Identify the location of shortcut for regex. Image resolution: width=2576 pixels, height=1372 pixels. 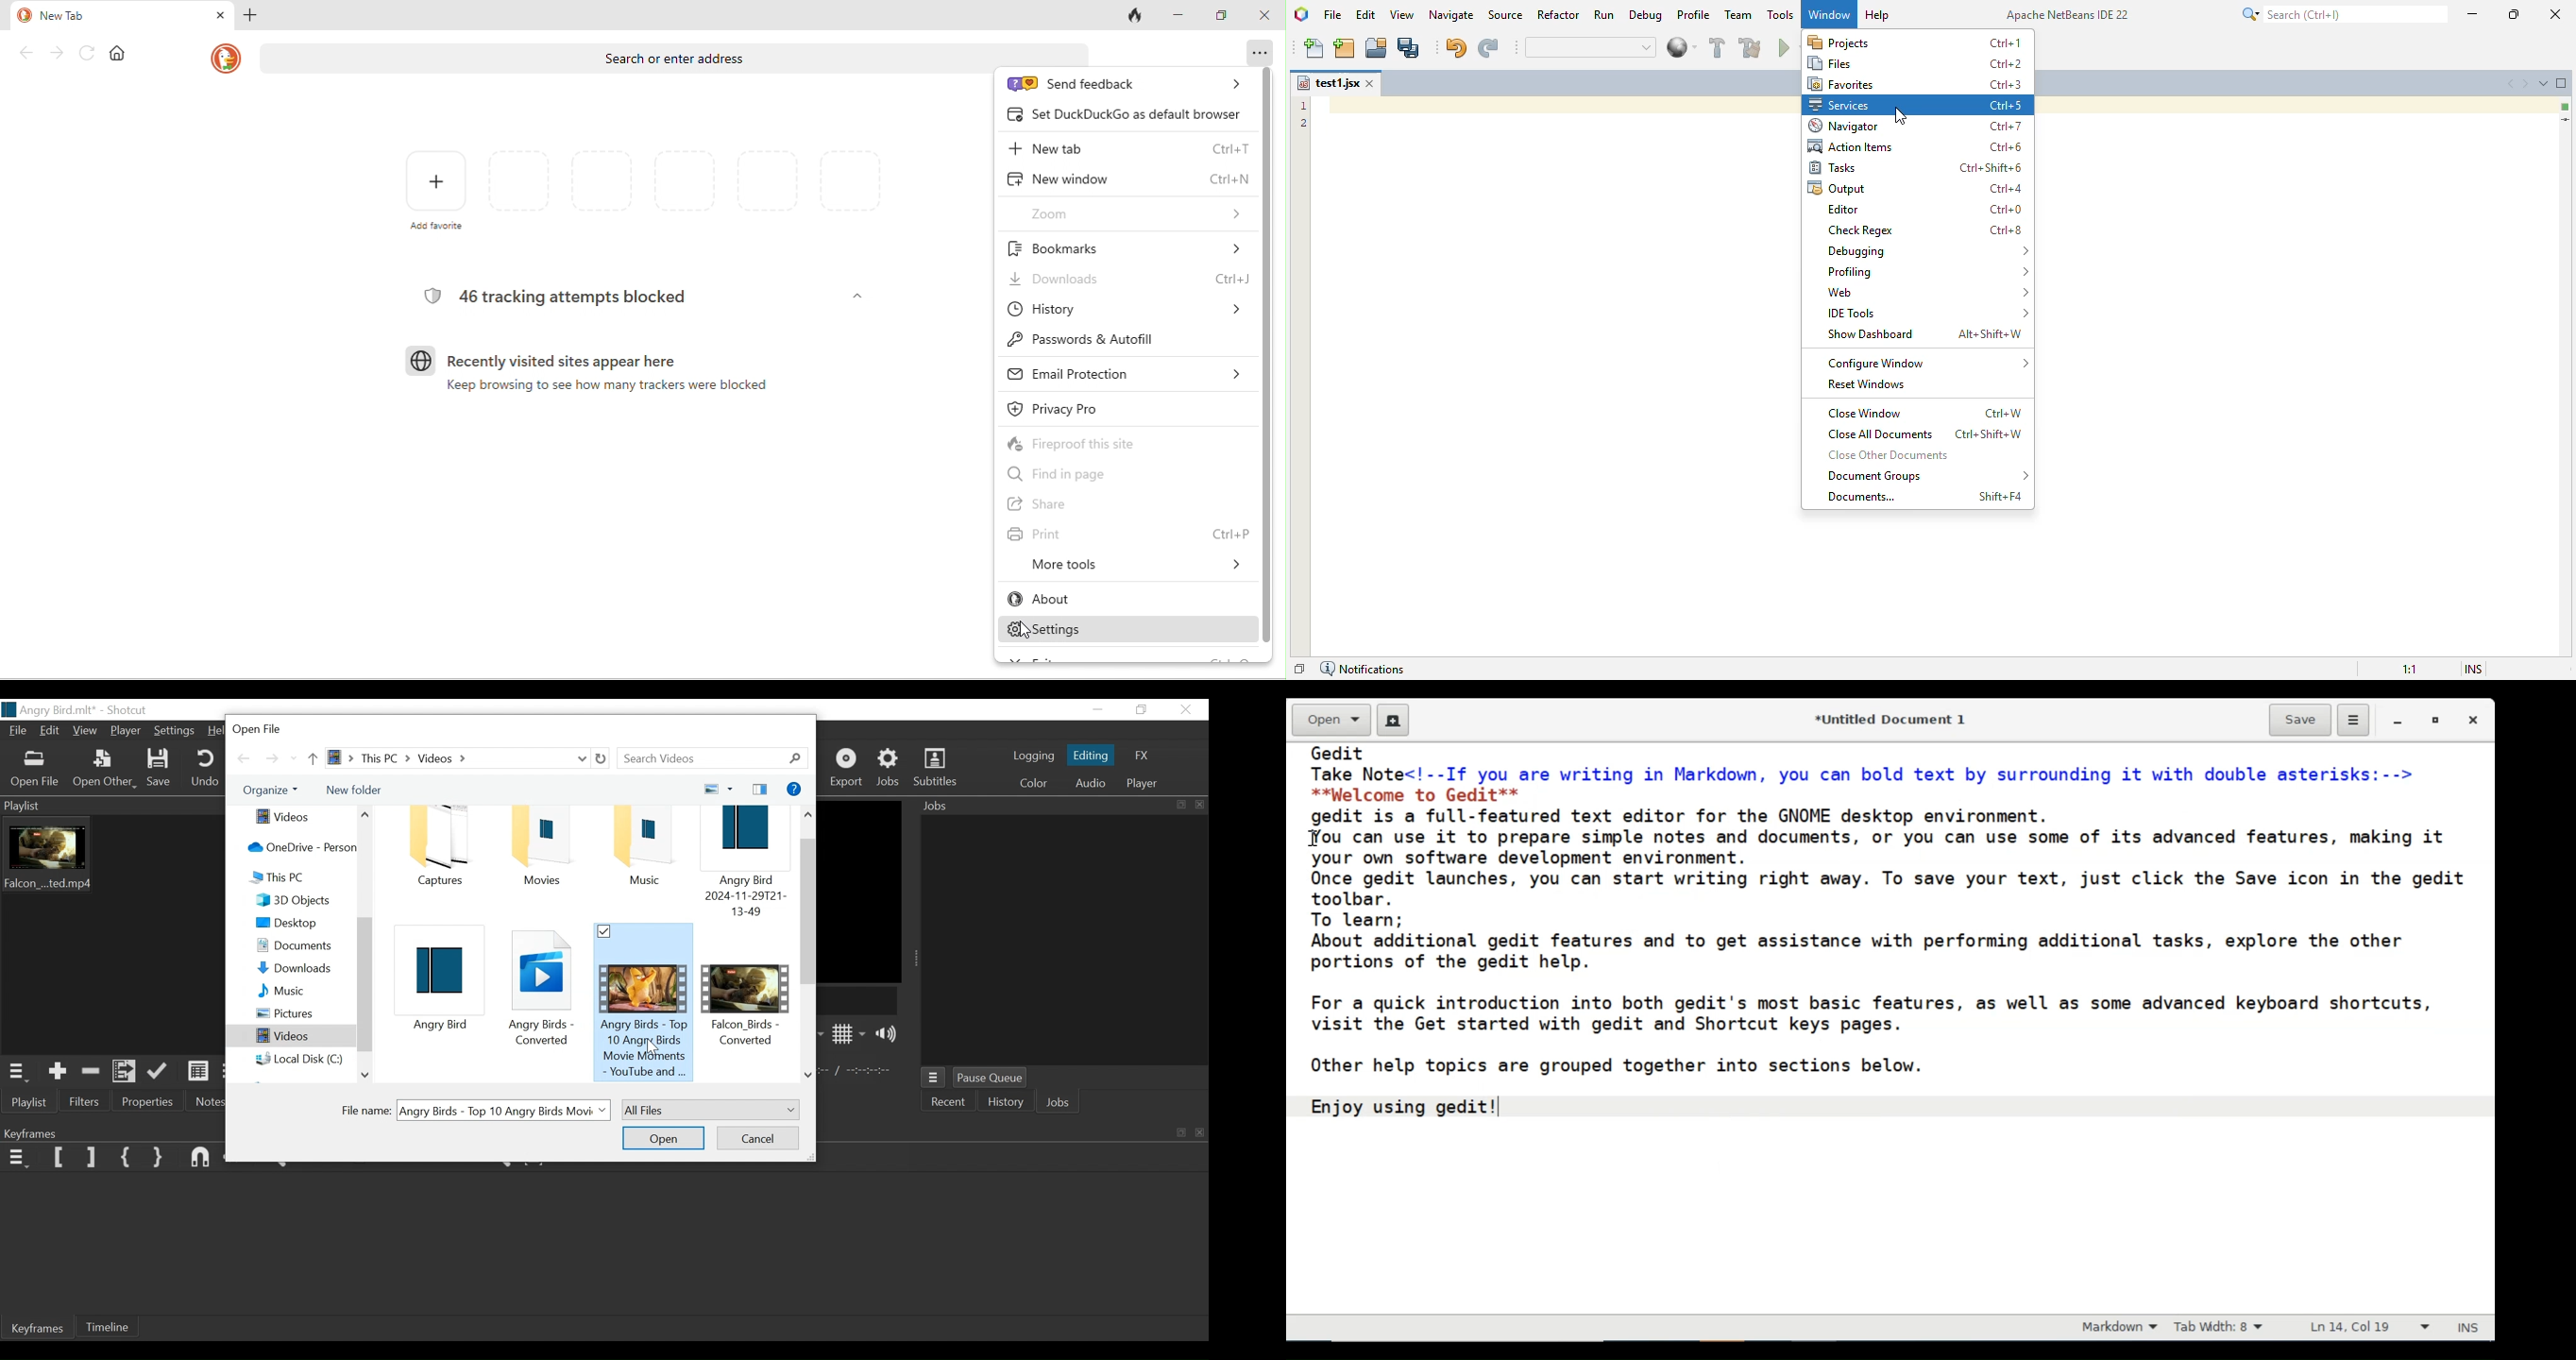
(2006, 230).